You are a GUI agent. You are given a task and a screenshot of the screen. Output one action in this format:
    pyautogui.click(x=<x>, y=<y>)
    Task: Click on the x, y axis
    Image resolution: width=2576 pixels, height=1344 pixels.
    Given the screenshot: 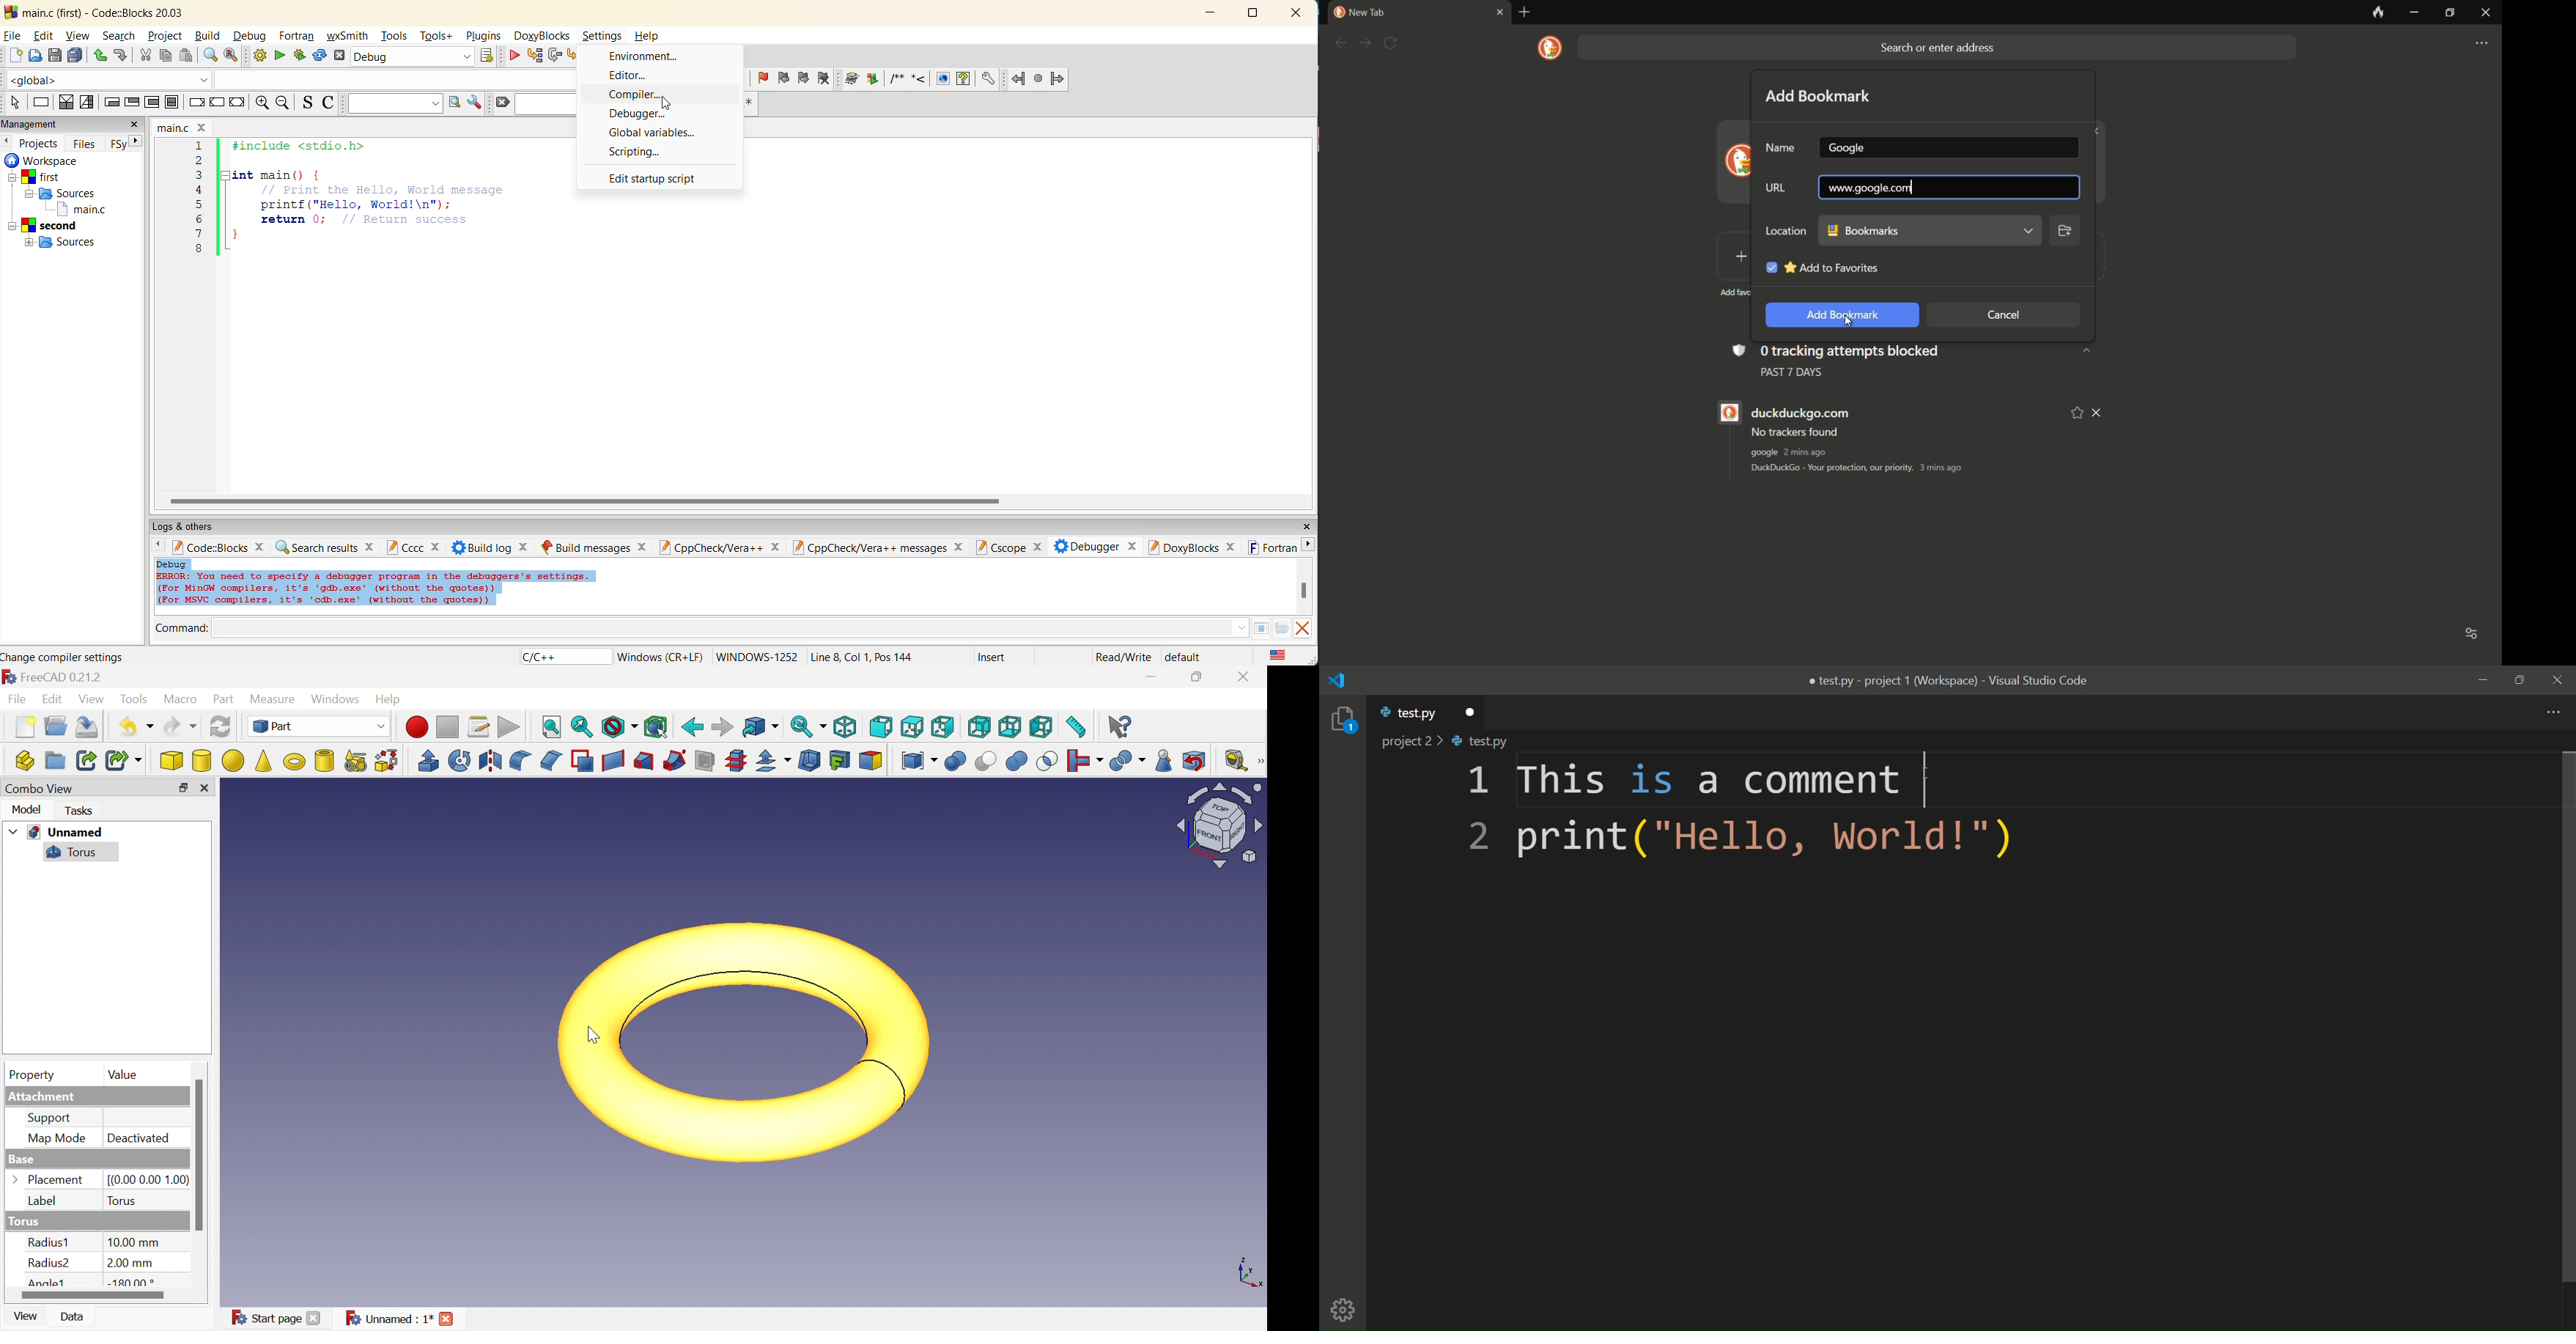 What is the action you would take?
    pyautogui.click(x=1250, y=1275)
    